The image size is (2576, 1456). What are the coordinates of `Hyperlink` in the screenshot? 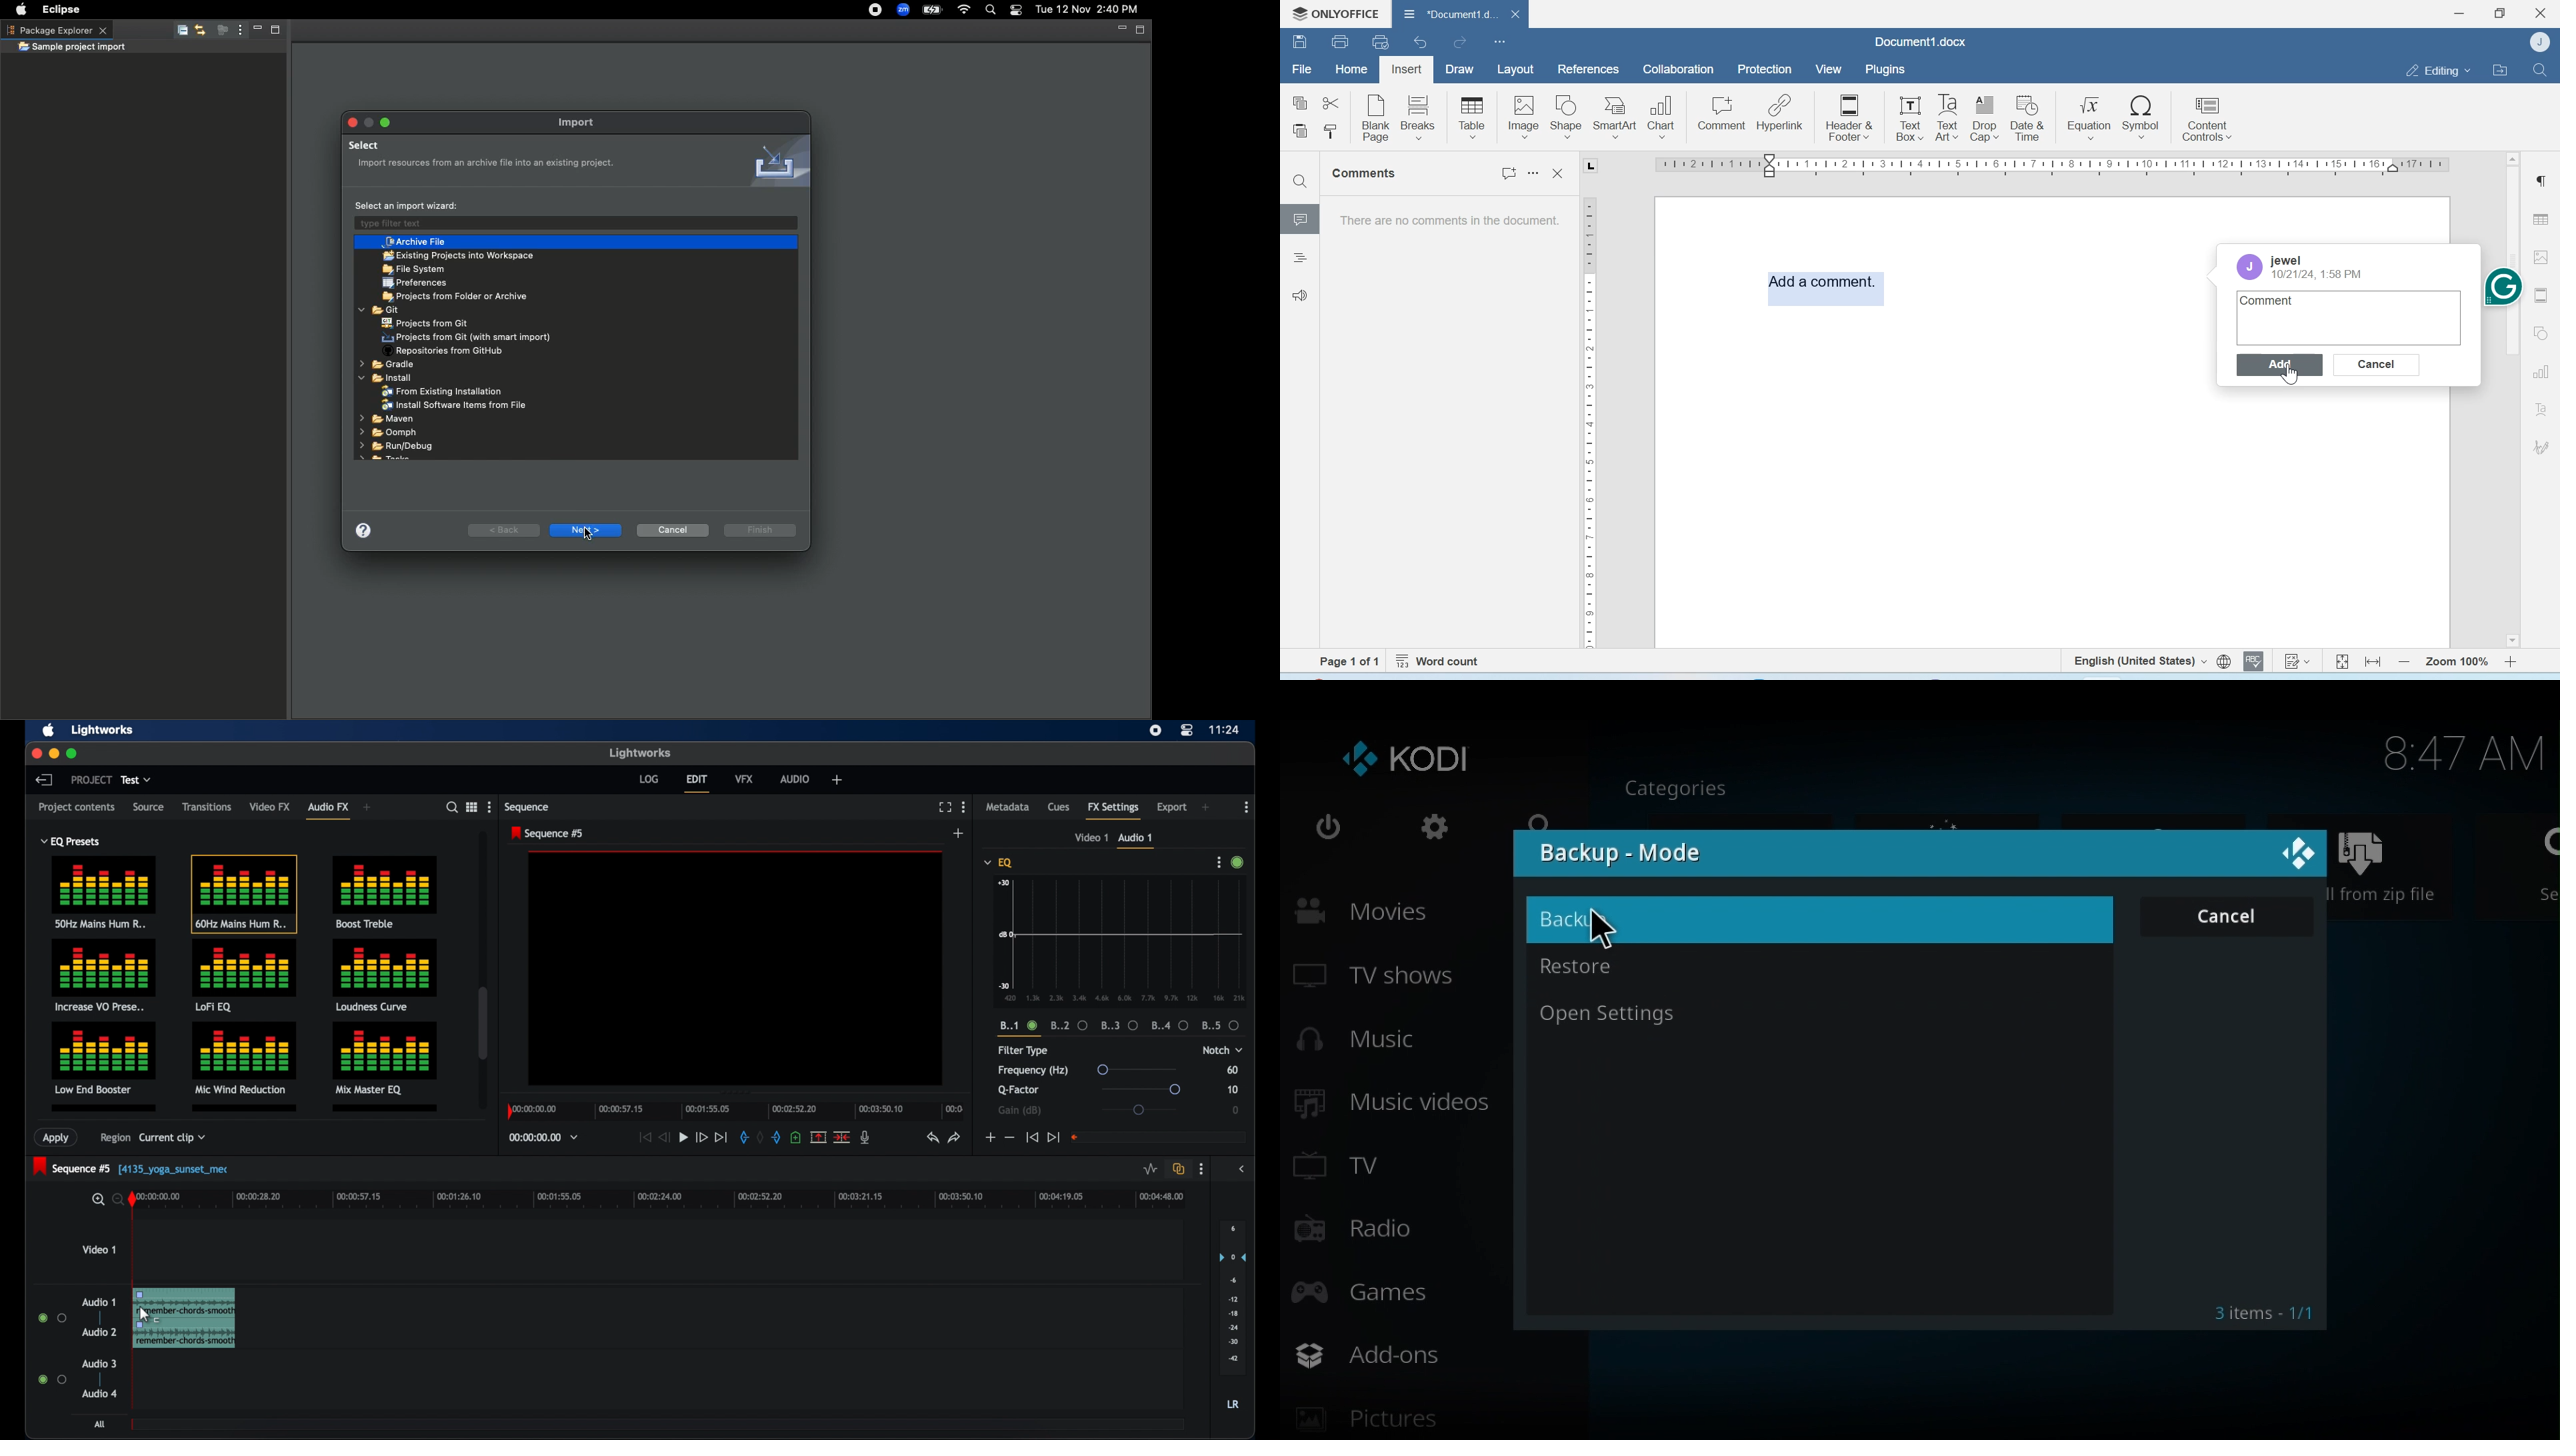 It's located at (1779, 113).